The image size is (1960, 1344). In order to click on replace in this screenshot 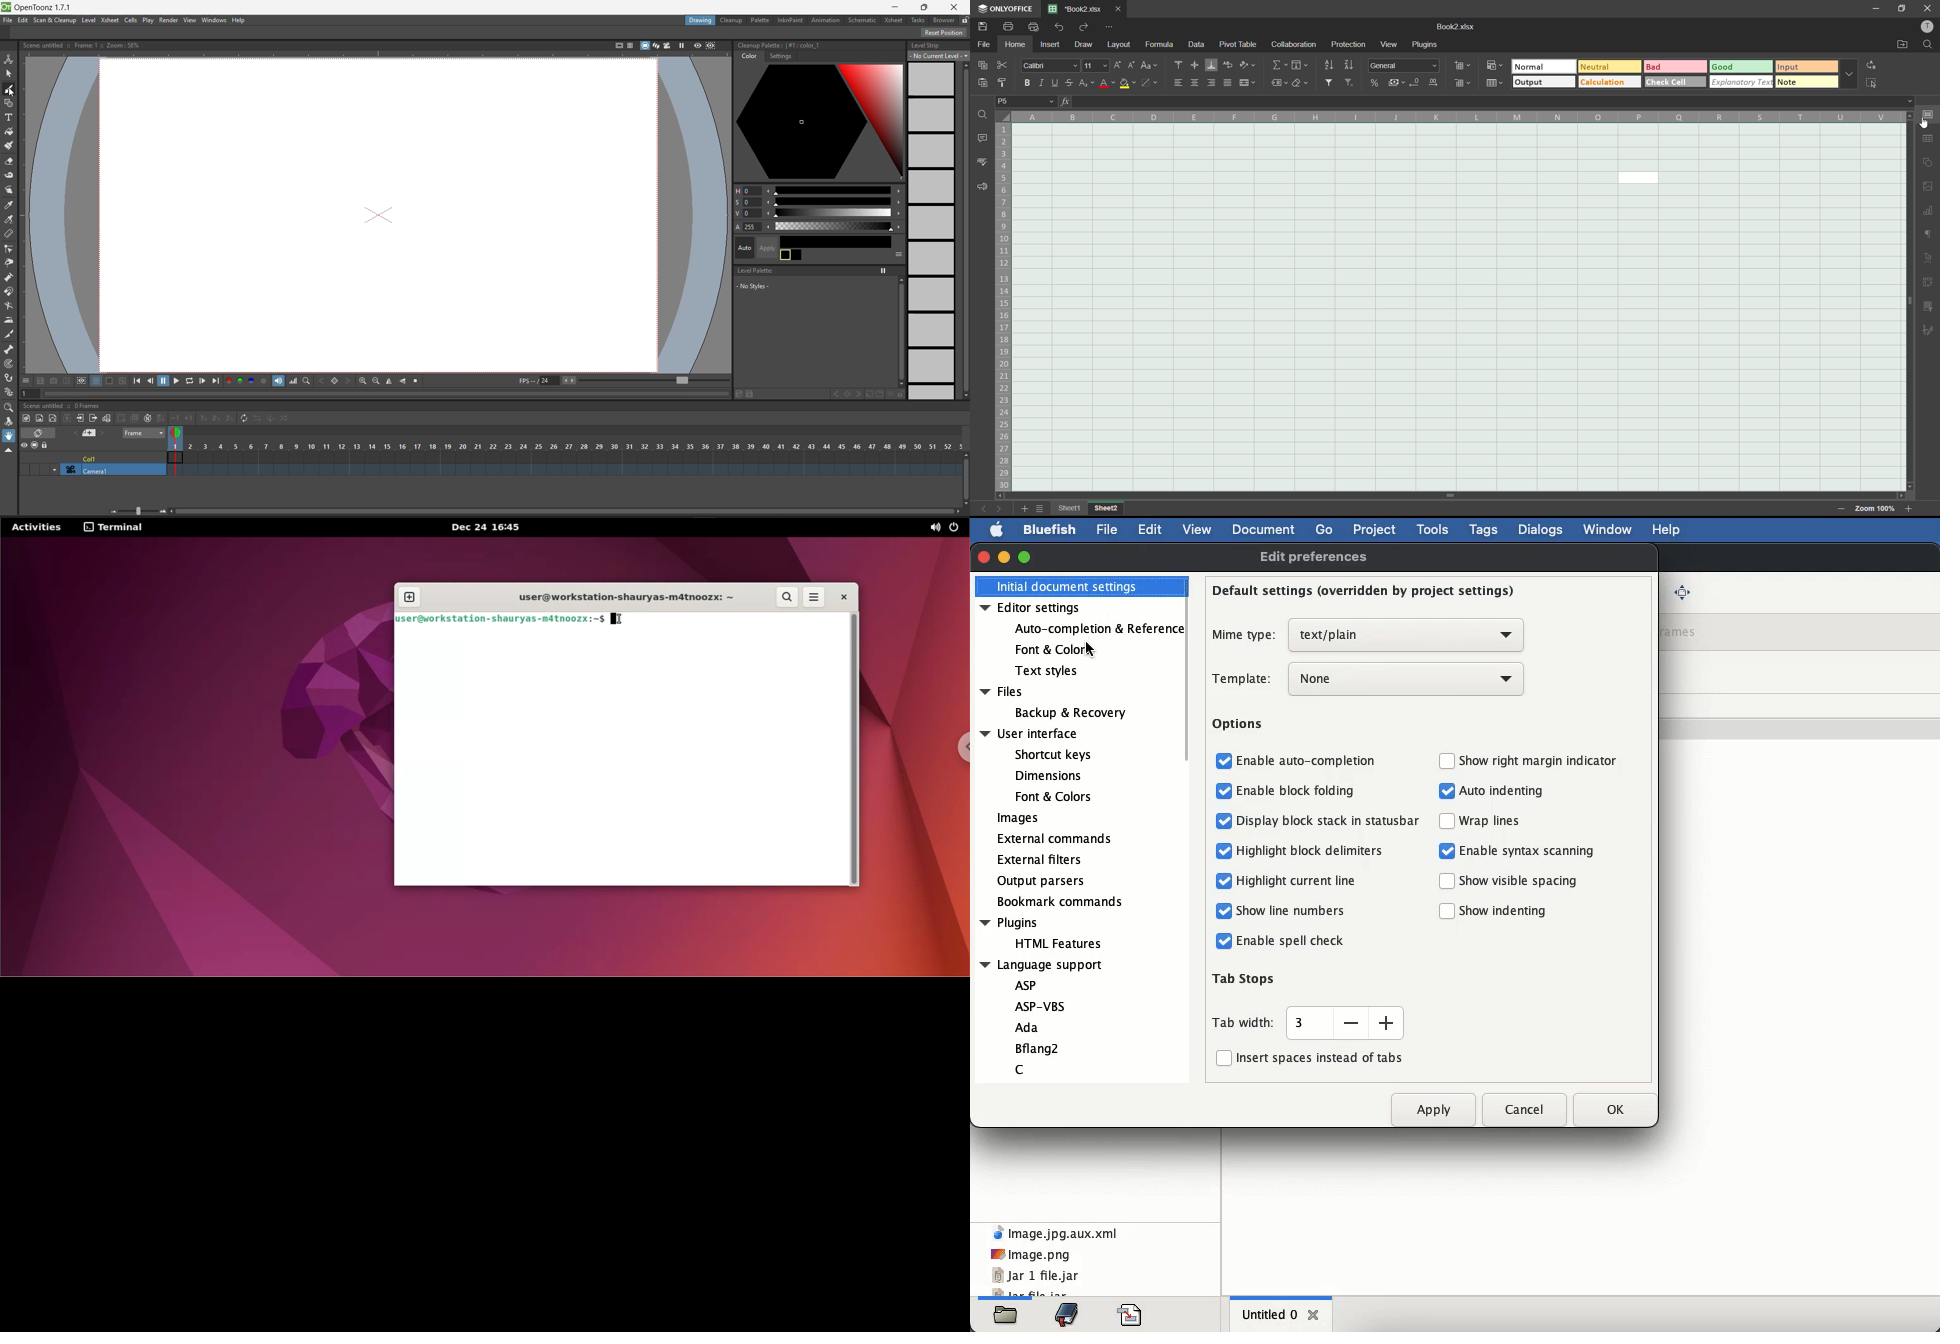, I will do `click(1870, 66)`.